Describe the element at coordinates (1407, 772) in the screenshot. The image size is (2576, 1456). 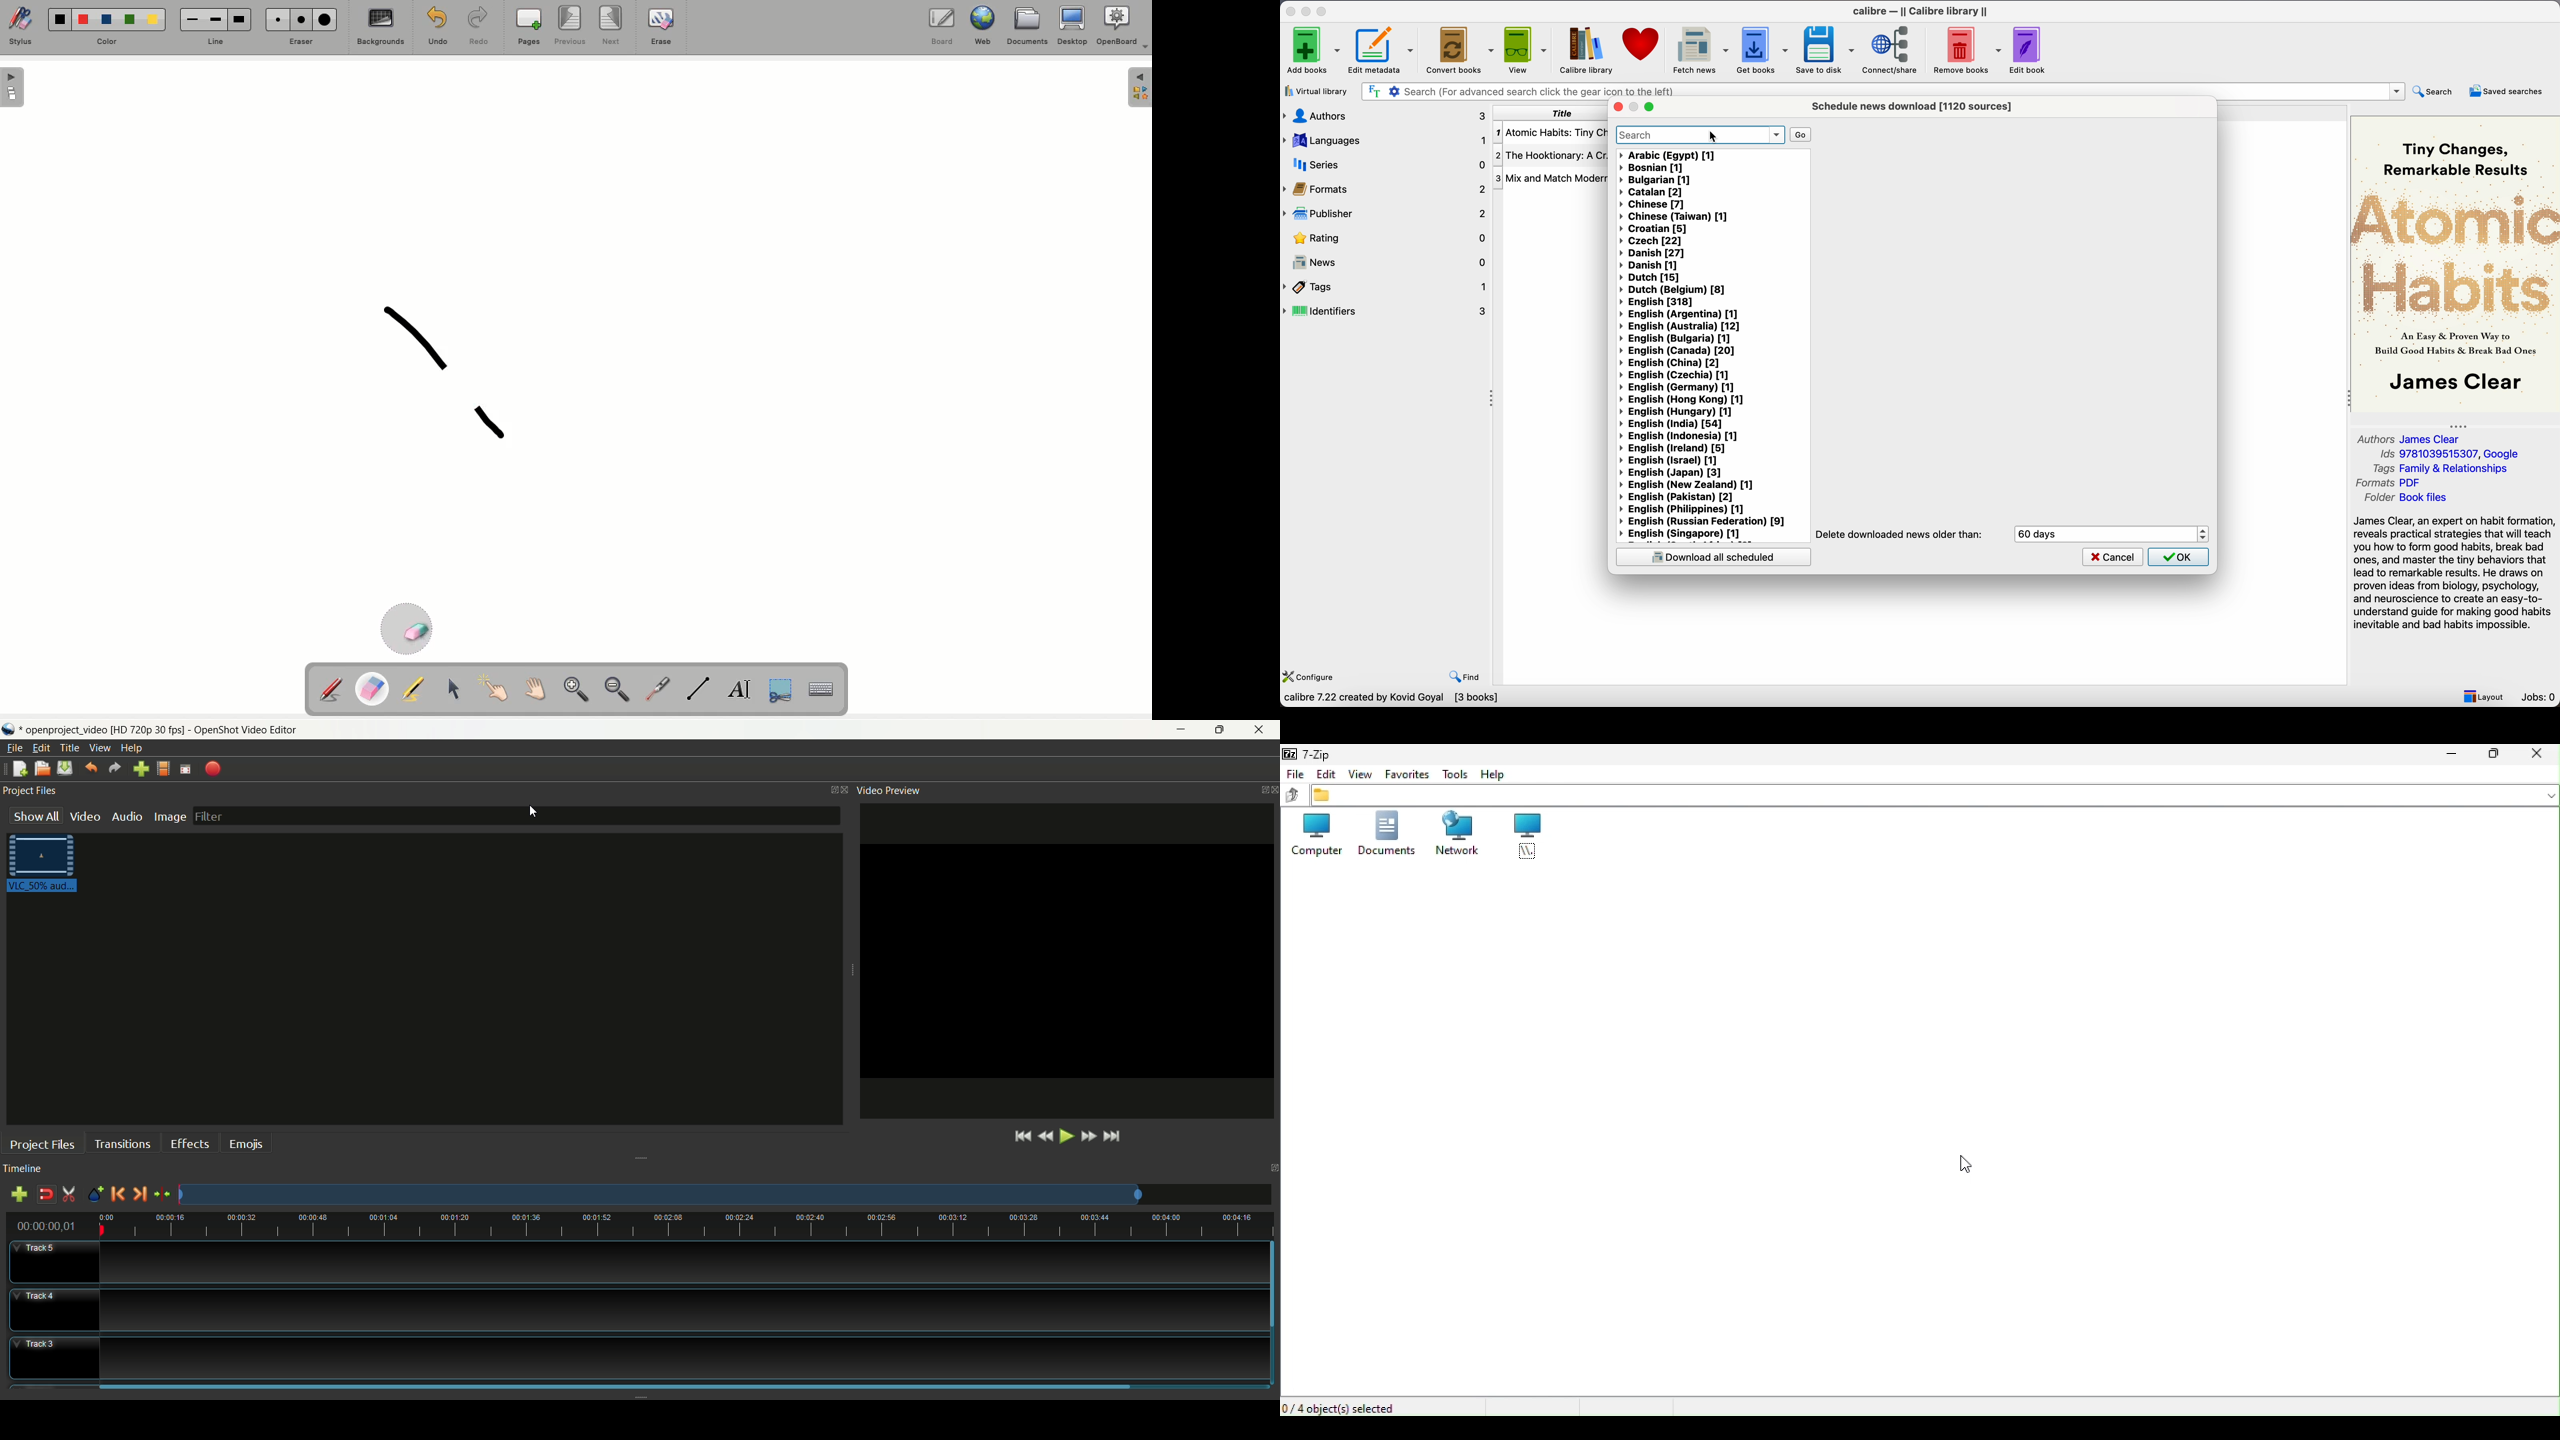
I see `Favourite` at that location.